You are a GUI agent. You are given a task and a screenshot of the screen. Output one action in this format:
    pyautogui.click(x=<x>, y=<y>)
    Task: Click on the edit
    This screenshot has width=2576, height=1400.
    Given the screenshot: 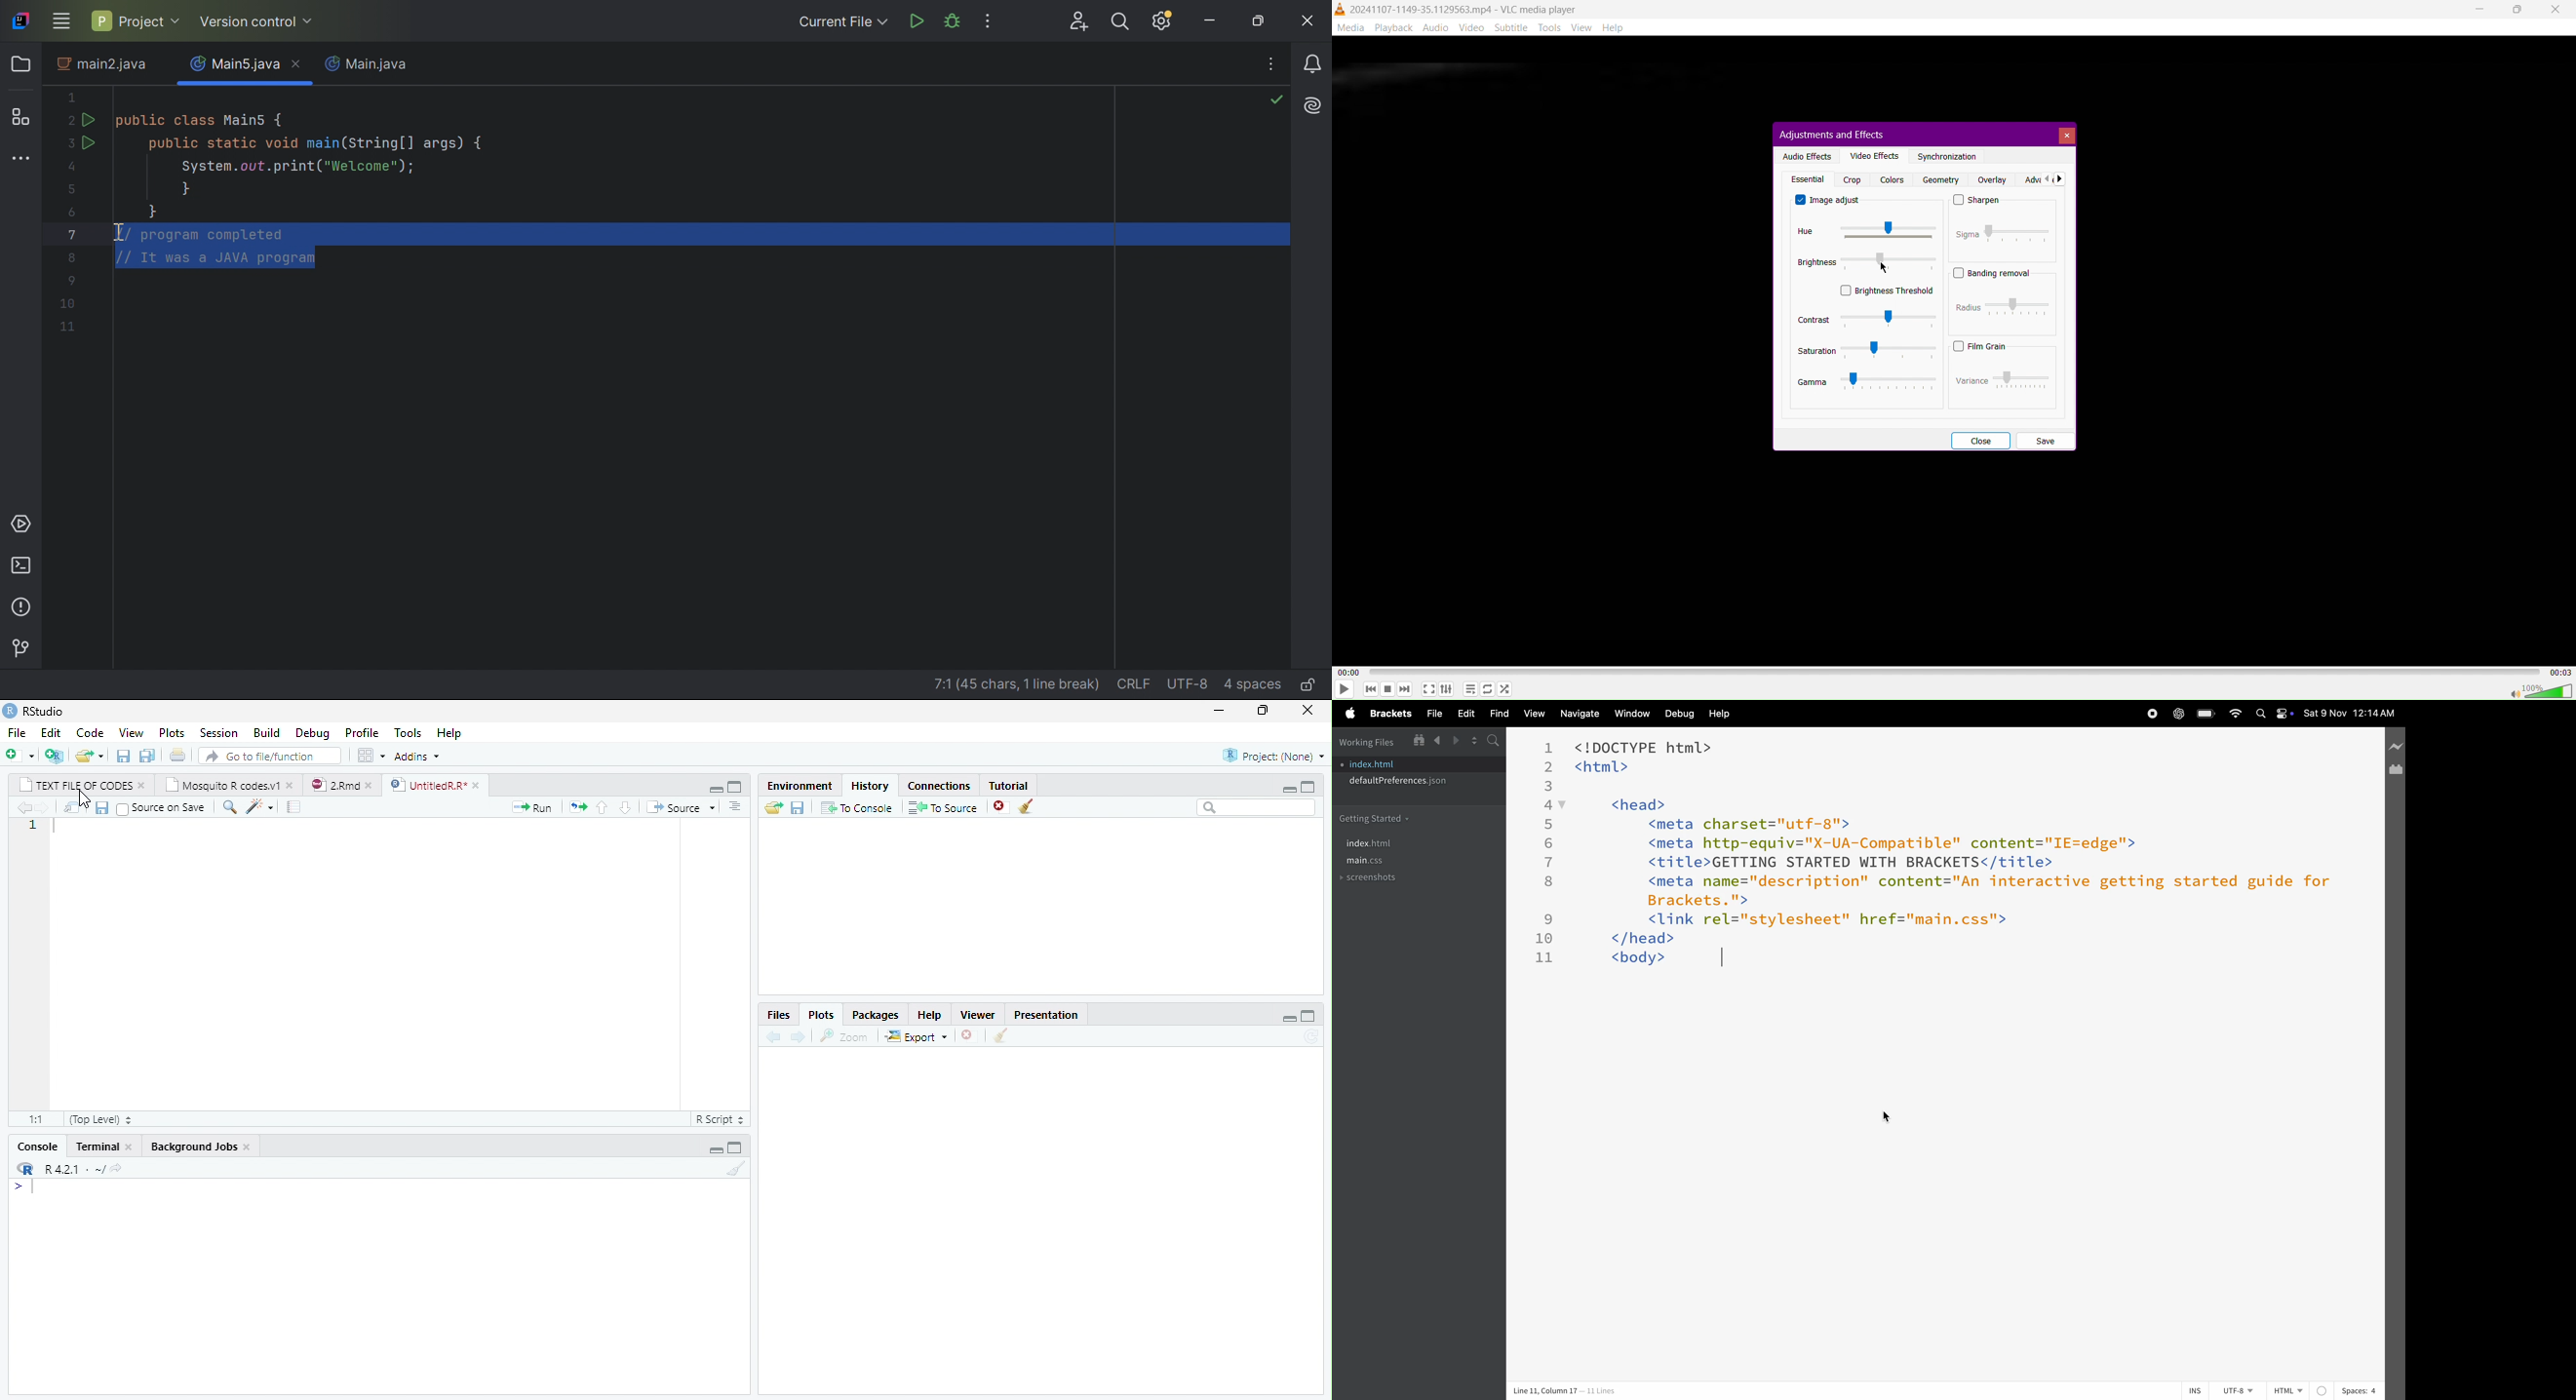 What is the action you would take?
    pyautogui.click(x=1461, y=714)
    